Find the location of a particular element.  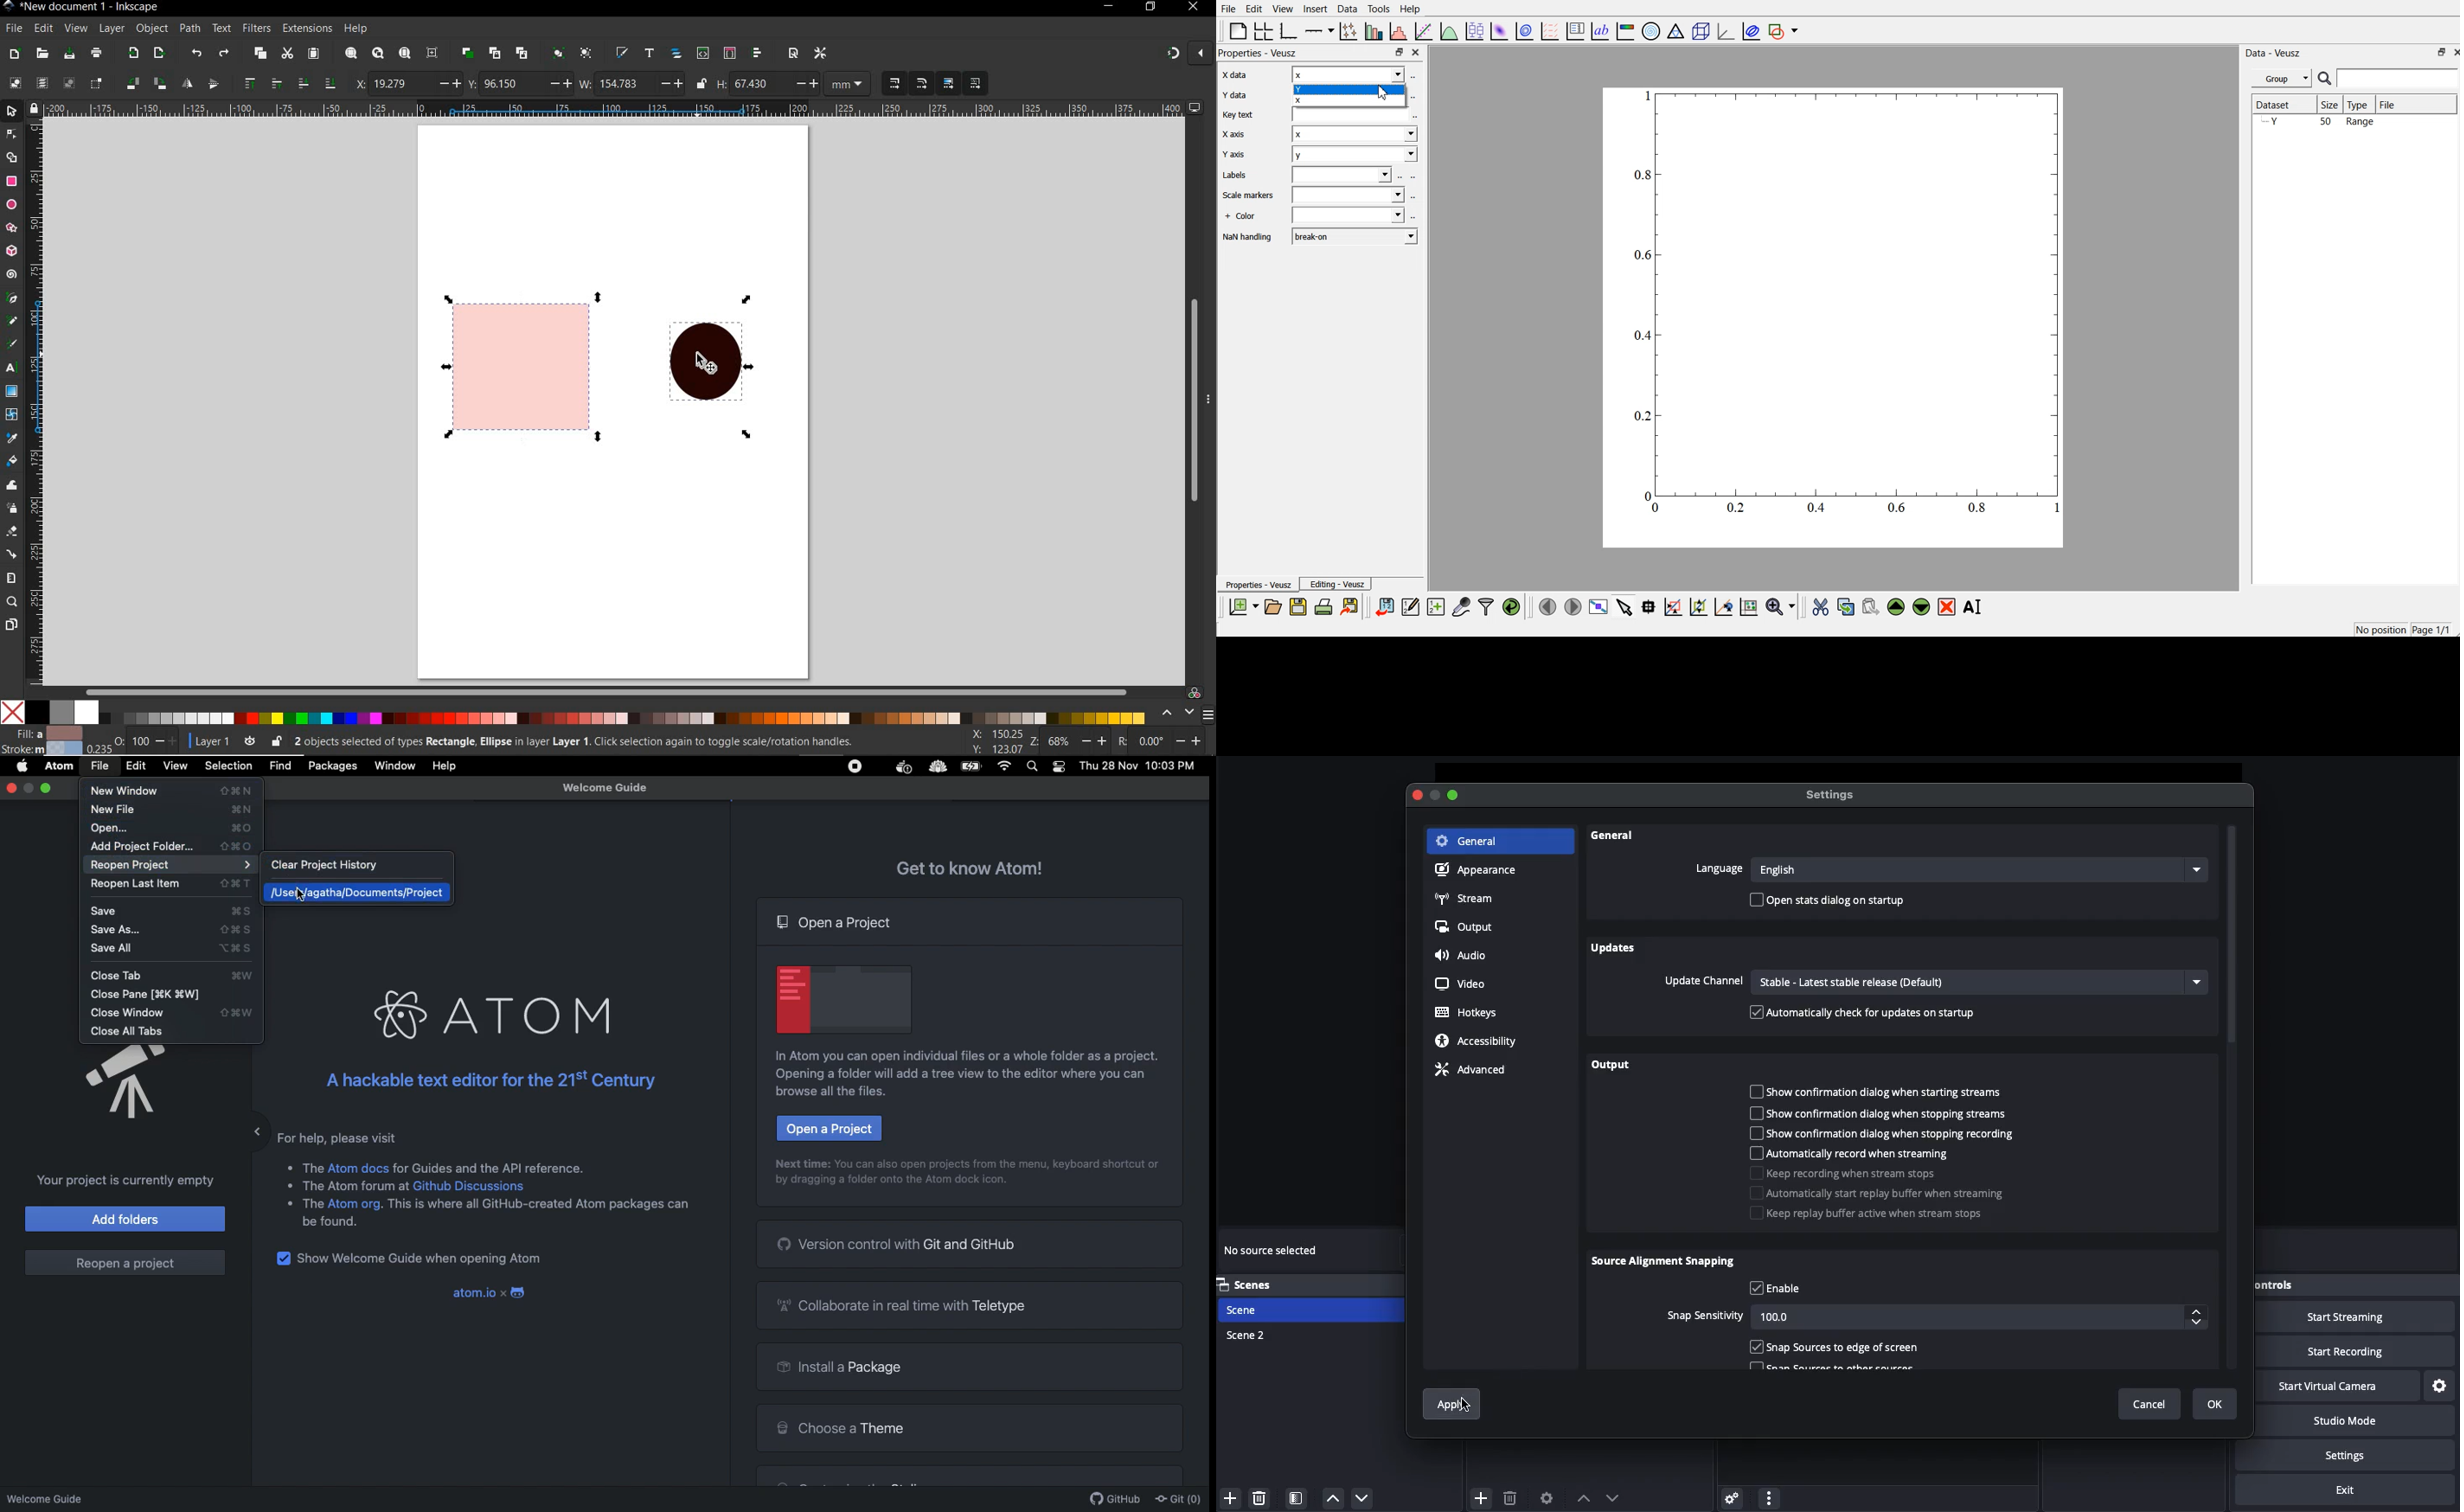

lower to bottom is located at coordinates (329, 82).